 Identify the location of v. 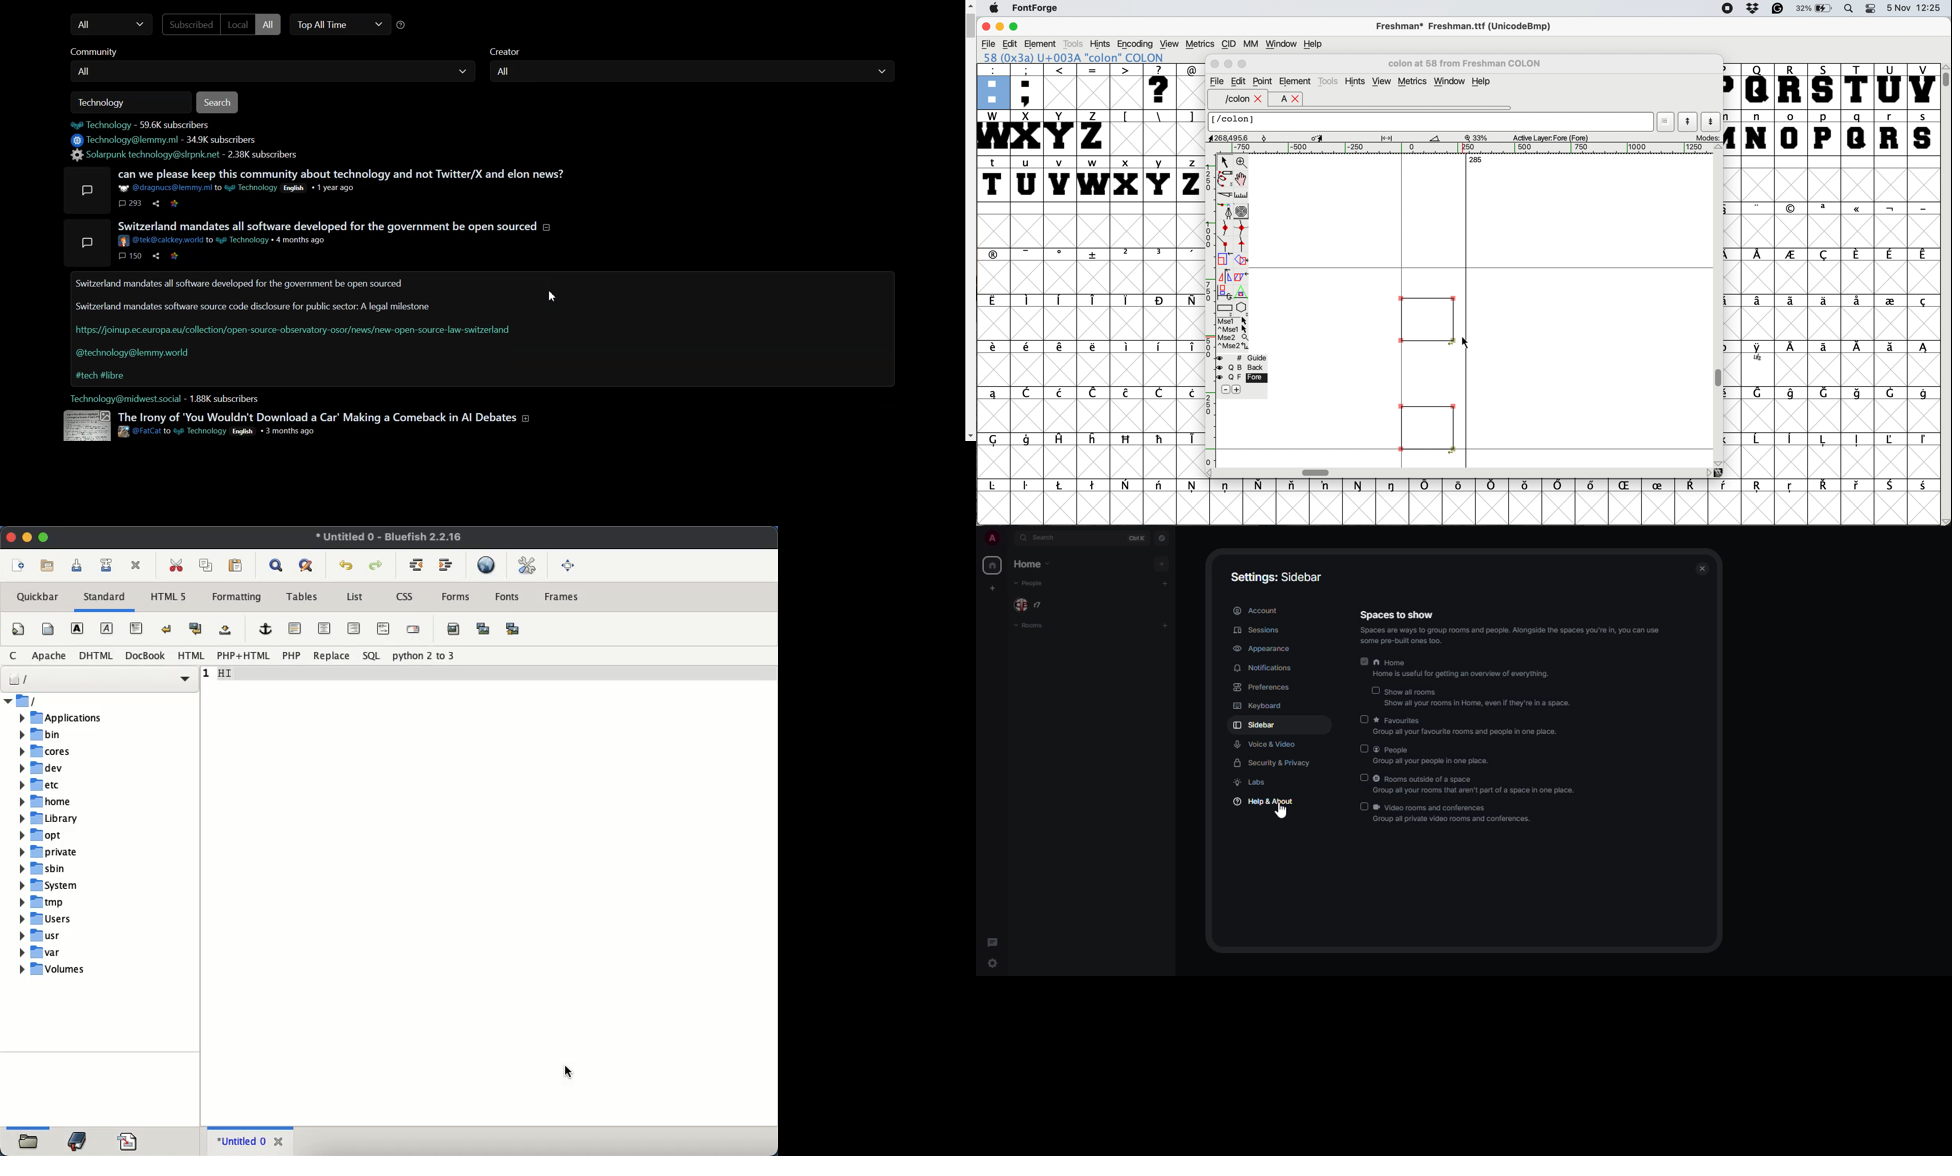
(1060, 179).